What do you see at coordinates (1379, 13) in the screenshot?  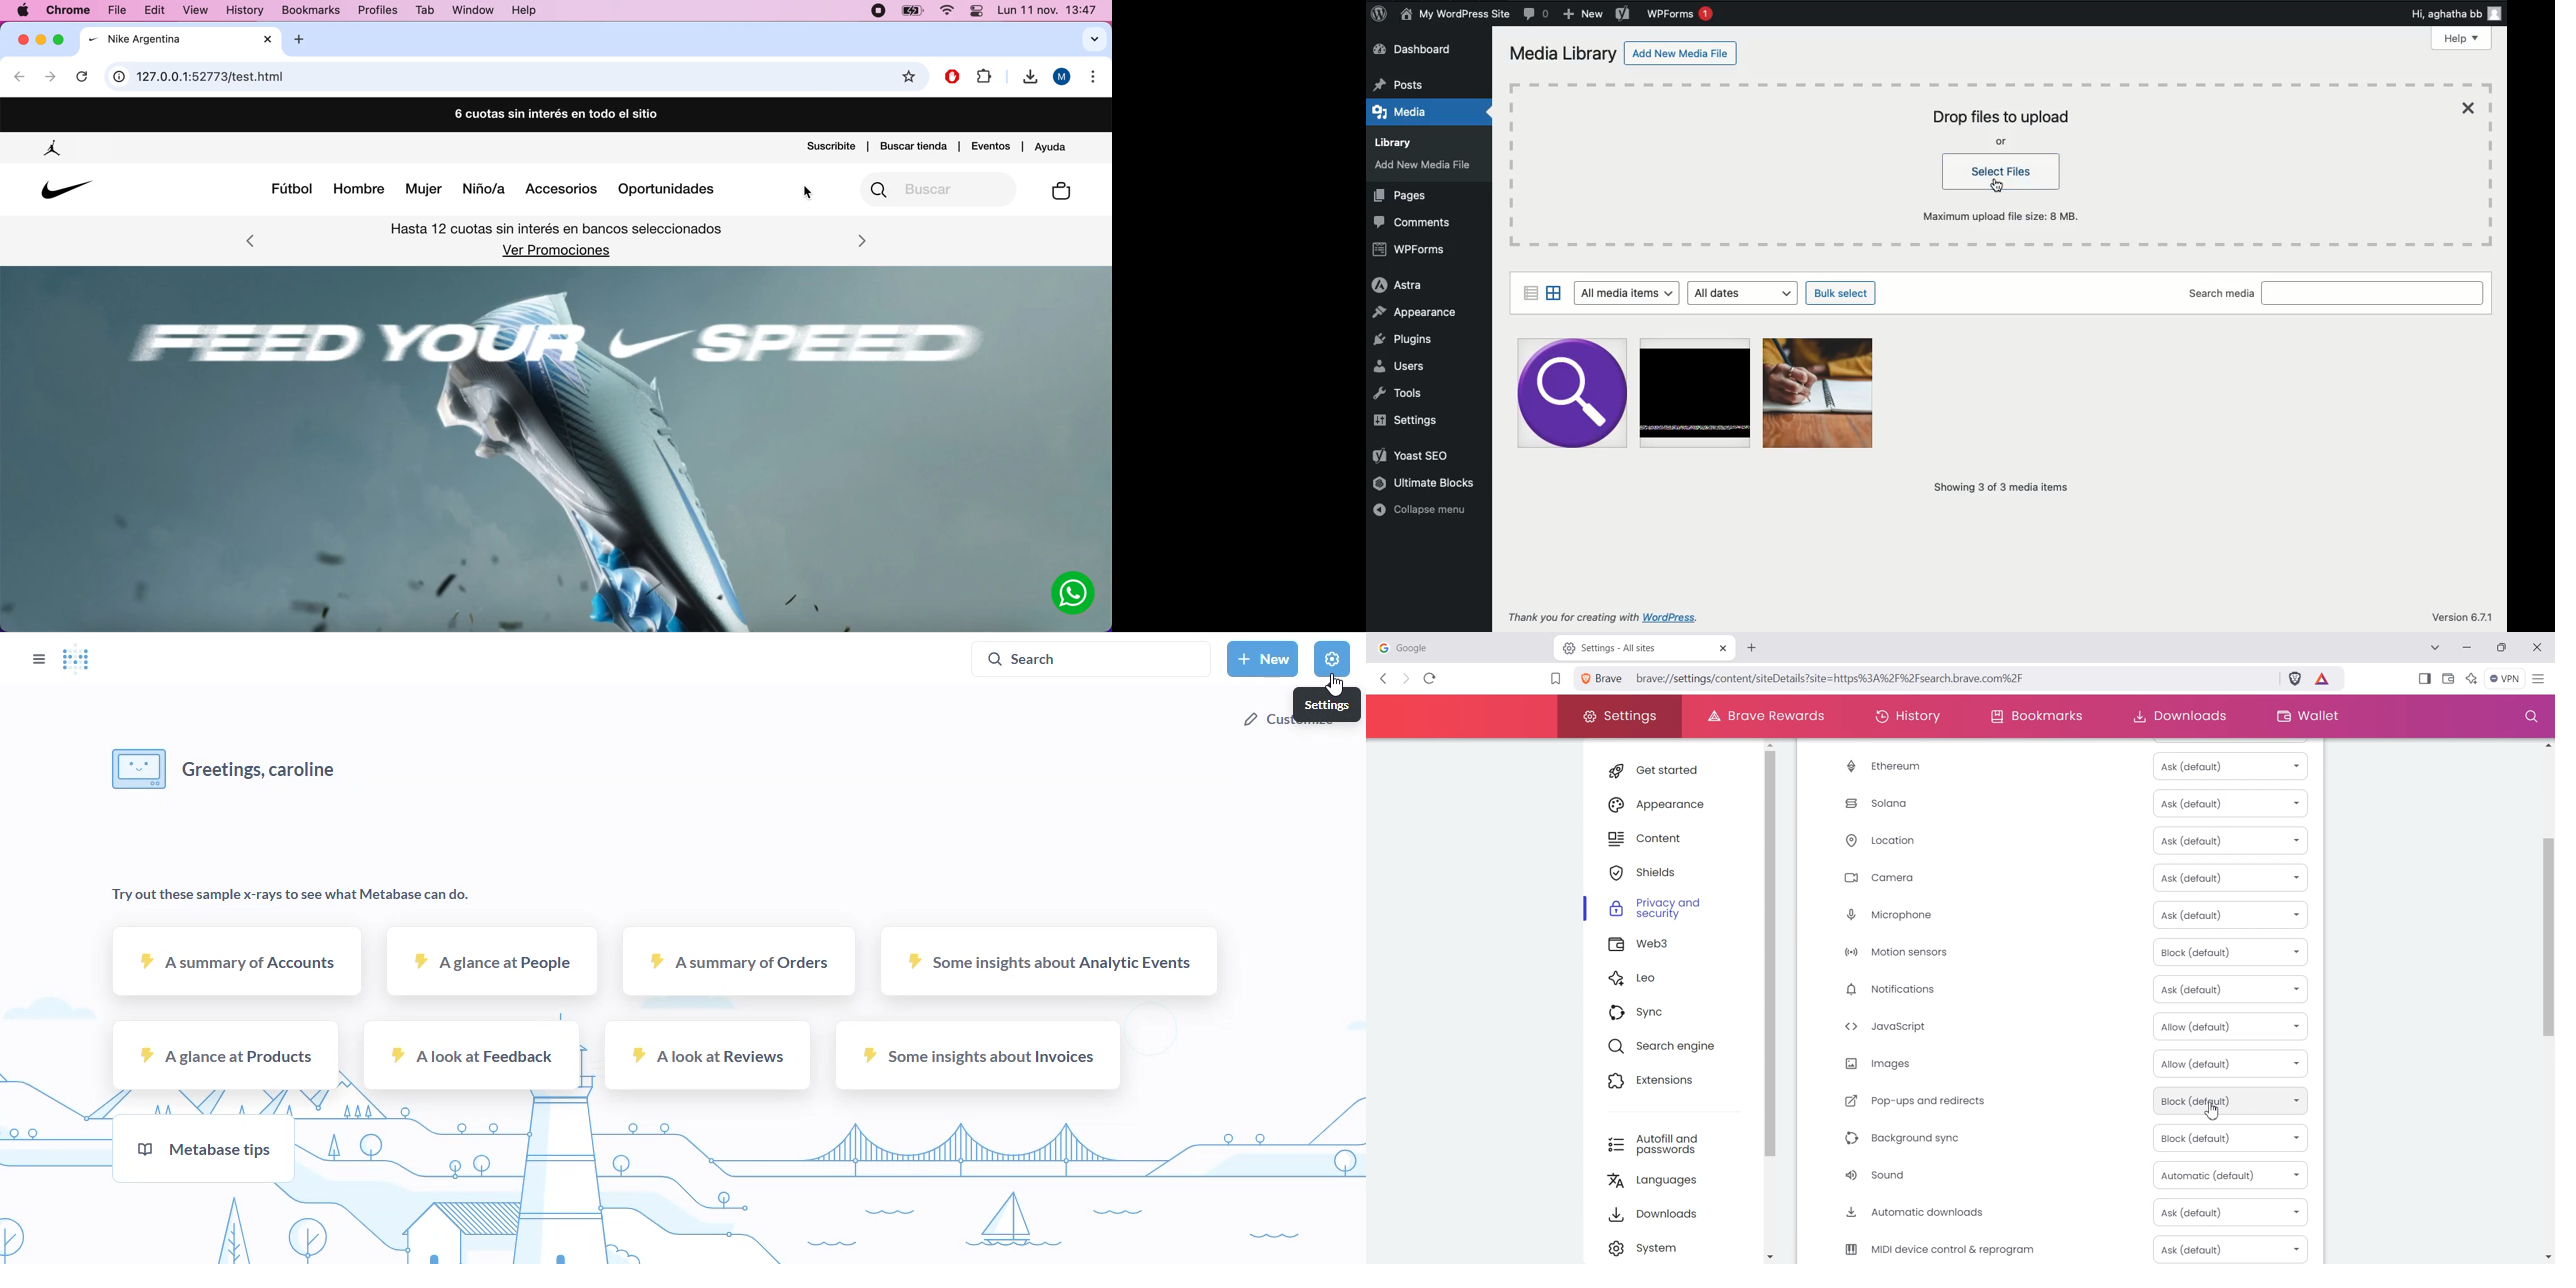 I see `WordPress logo` at bounding box center [1379, 13].